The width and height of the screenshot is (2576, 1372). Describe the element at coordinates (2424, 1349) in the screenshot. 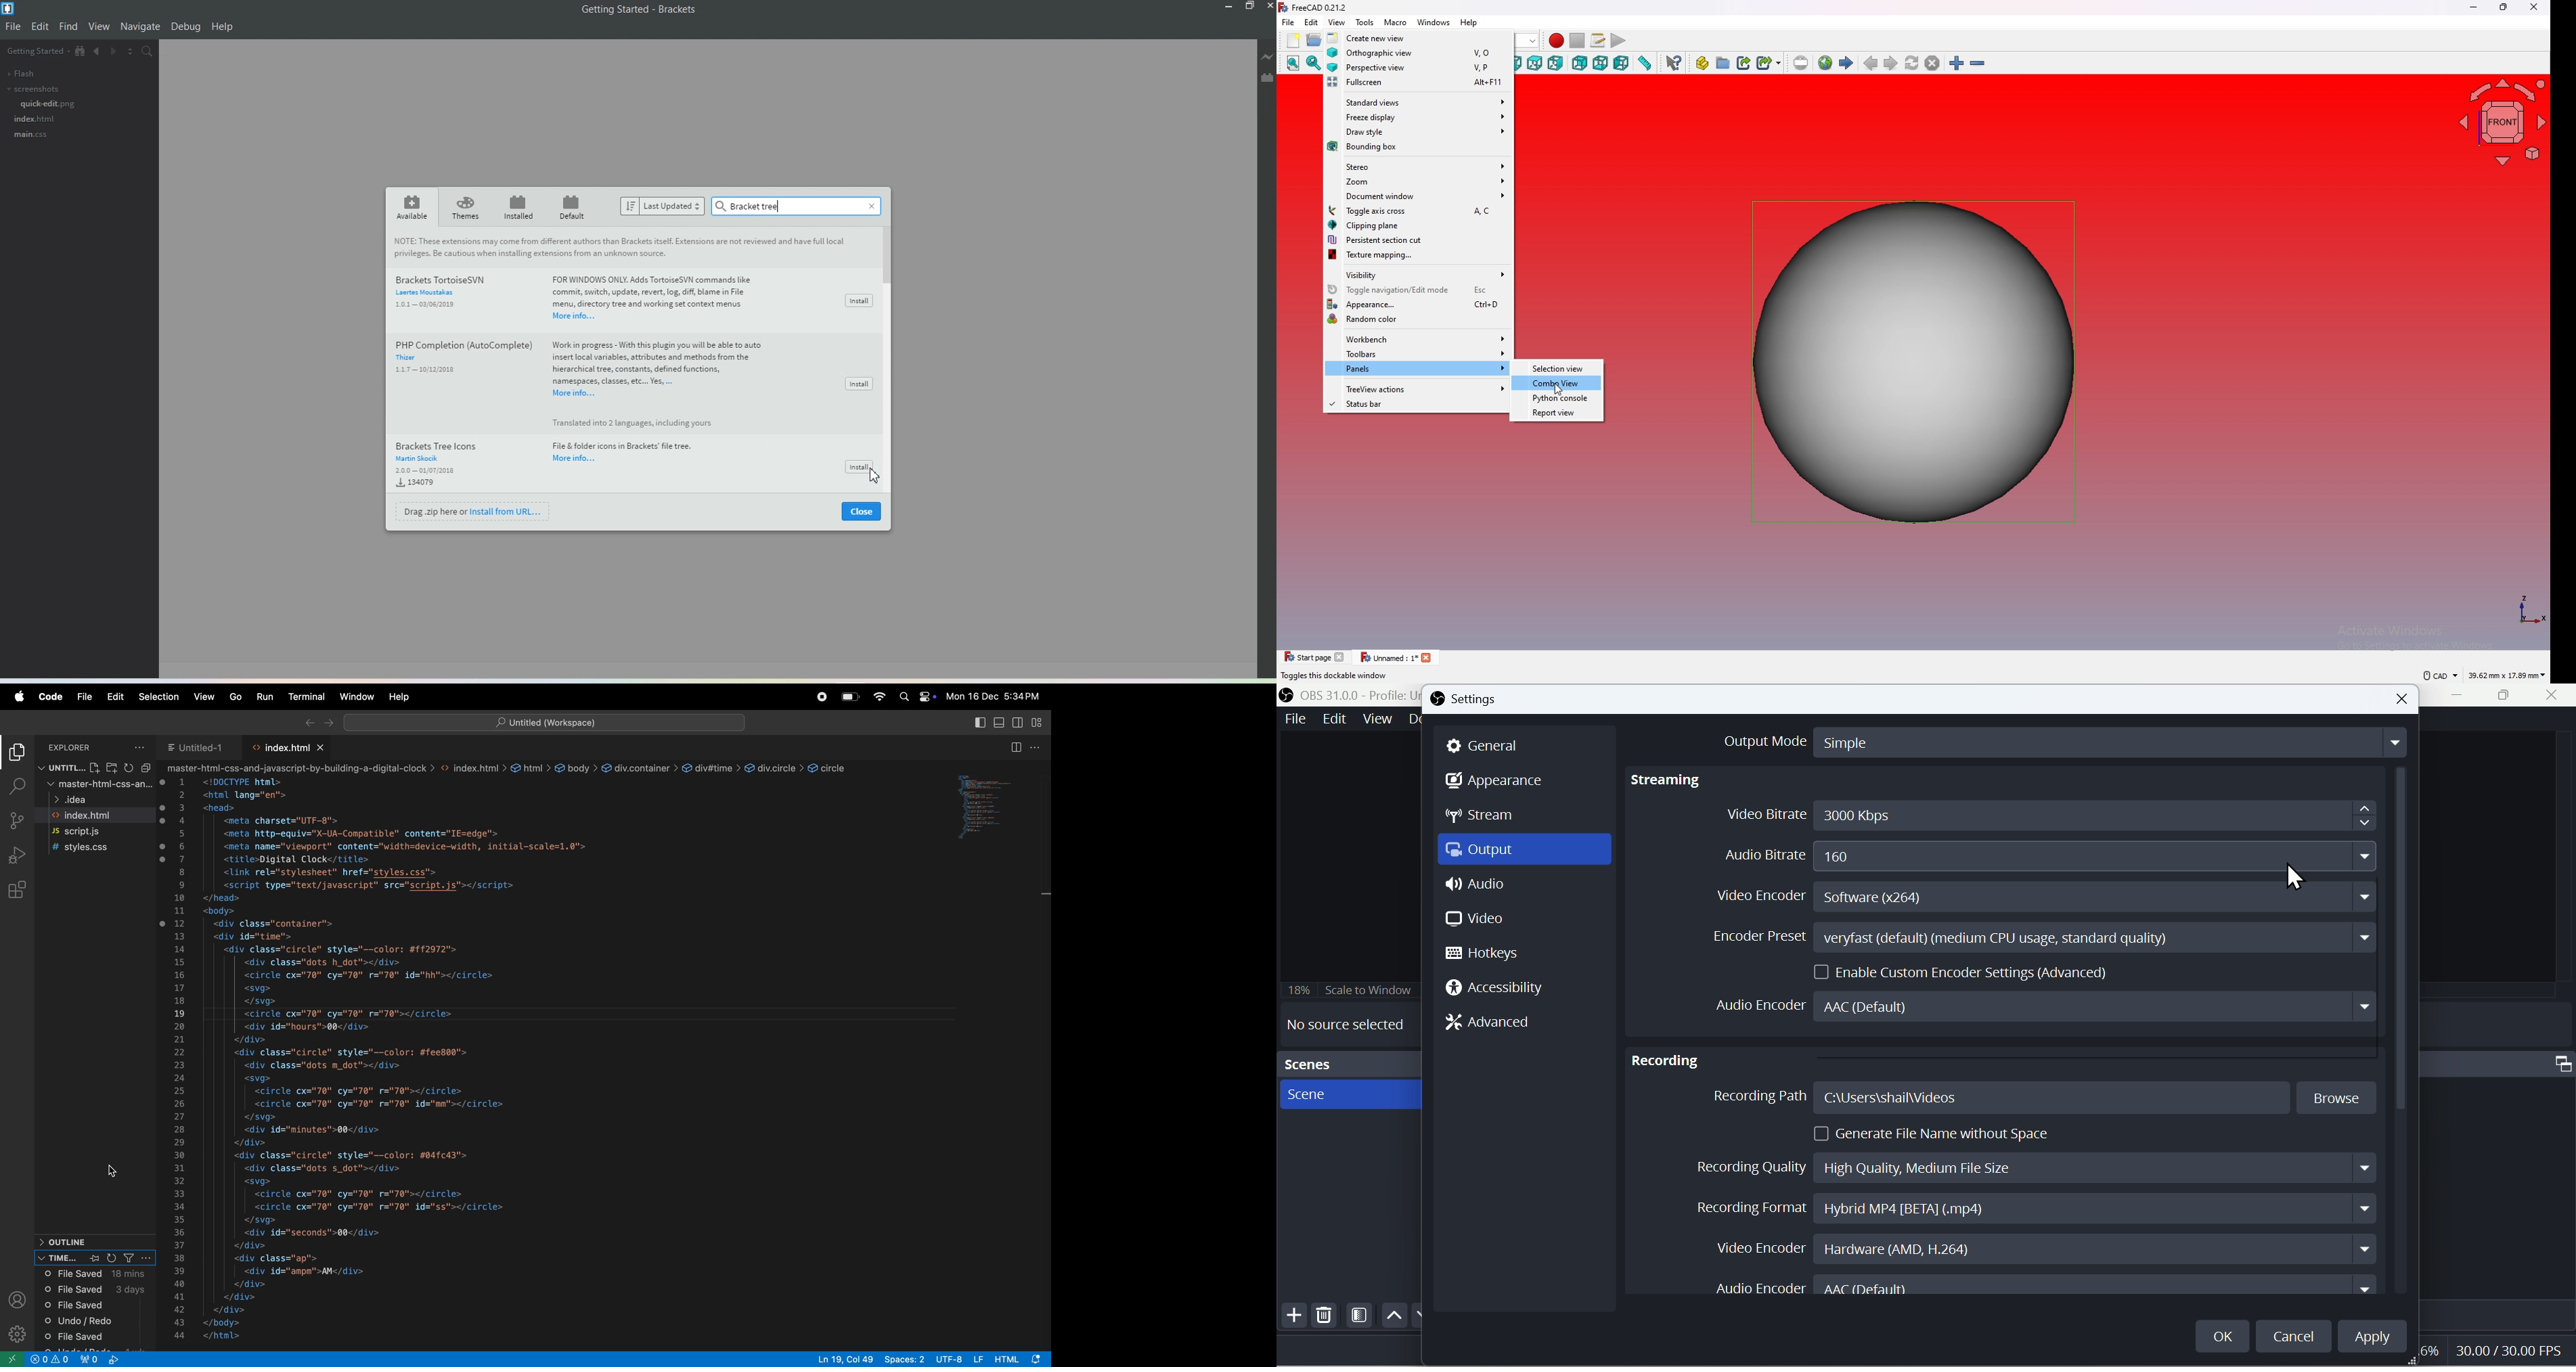

I see `6%` at that location.